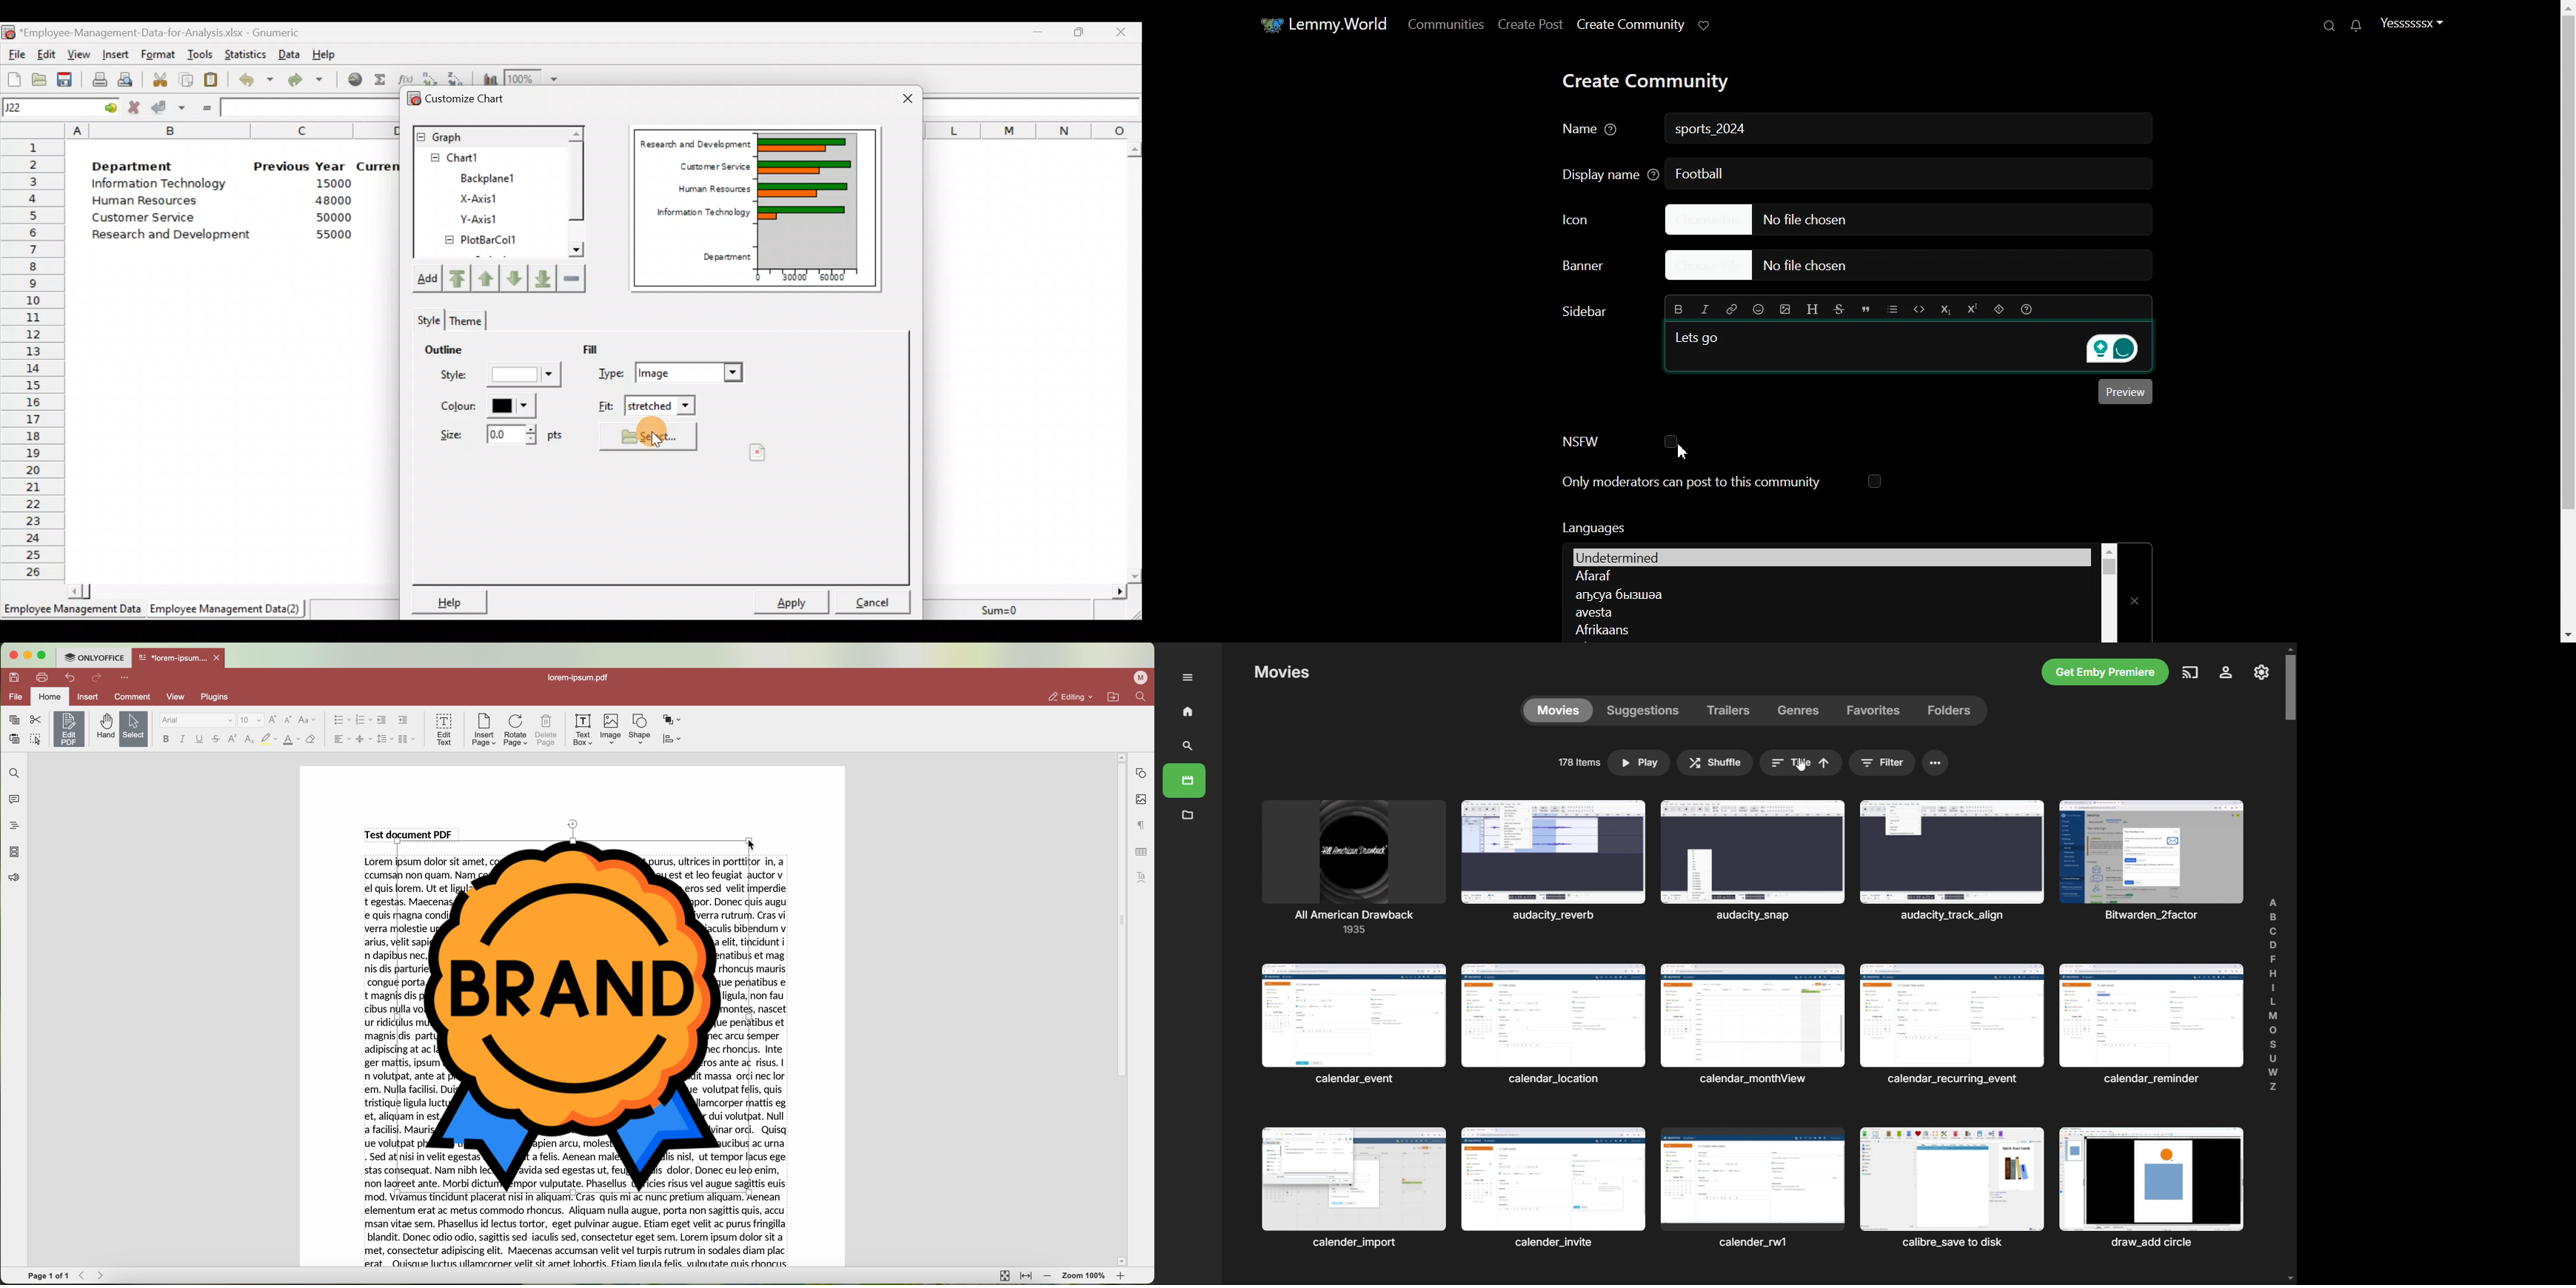 This screenshot has height=1288, width=2576. What do you see at coordinates (220, 697) in the screenshot?
I see `plugins` at bounding box center [220, 697].